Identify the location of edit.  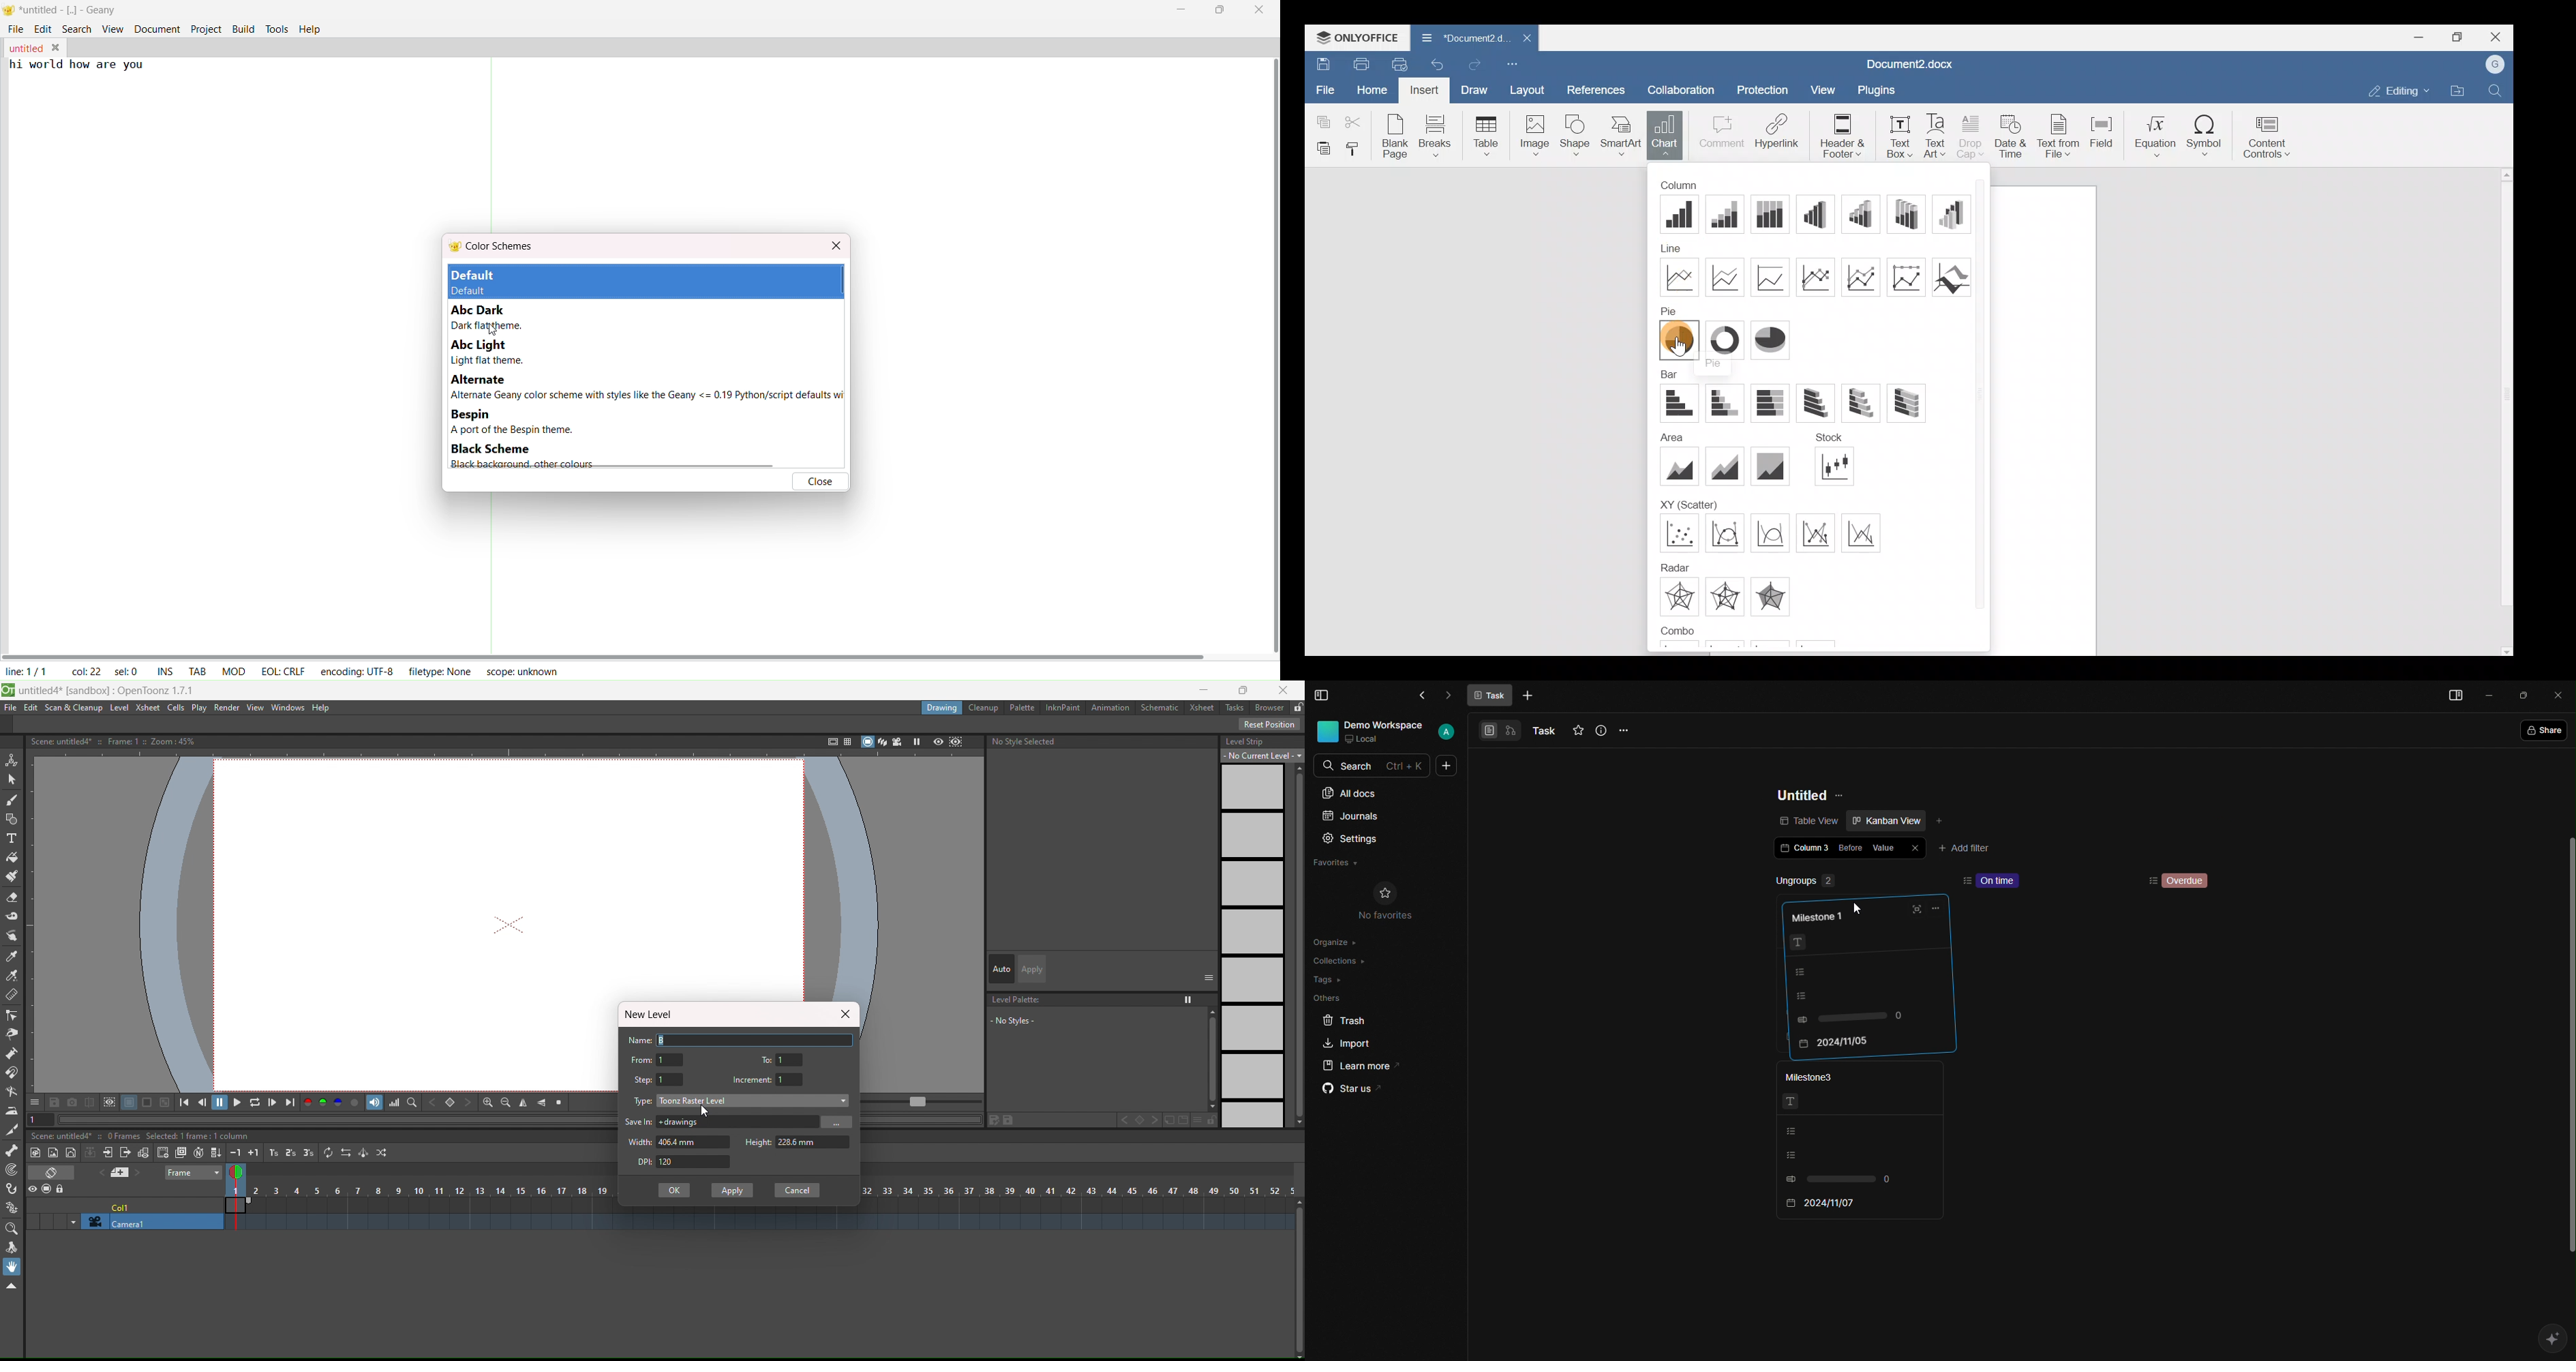
(1002, 1120).